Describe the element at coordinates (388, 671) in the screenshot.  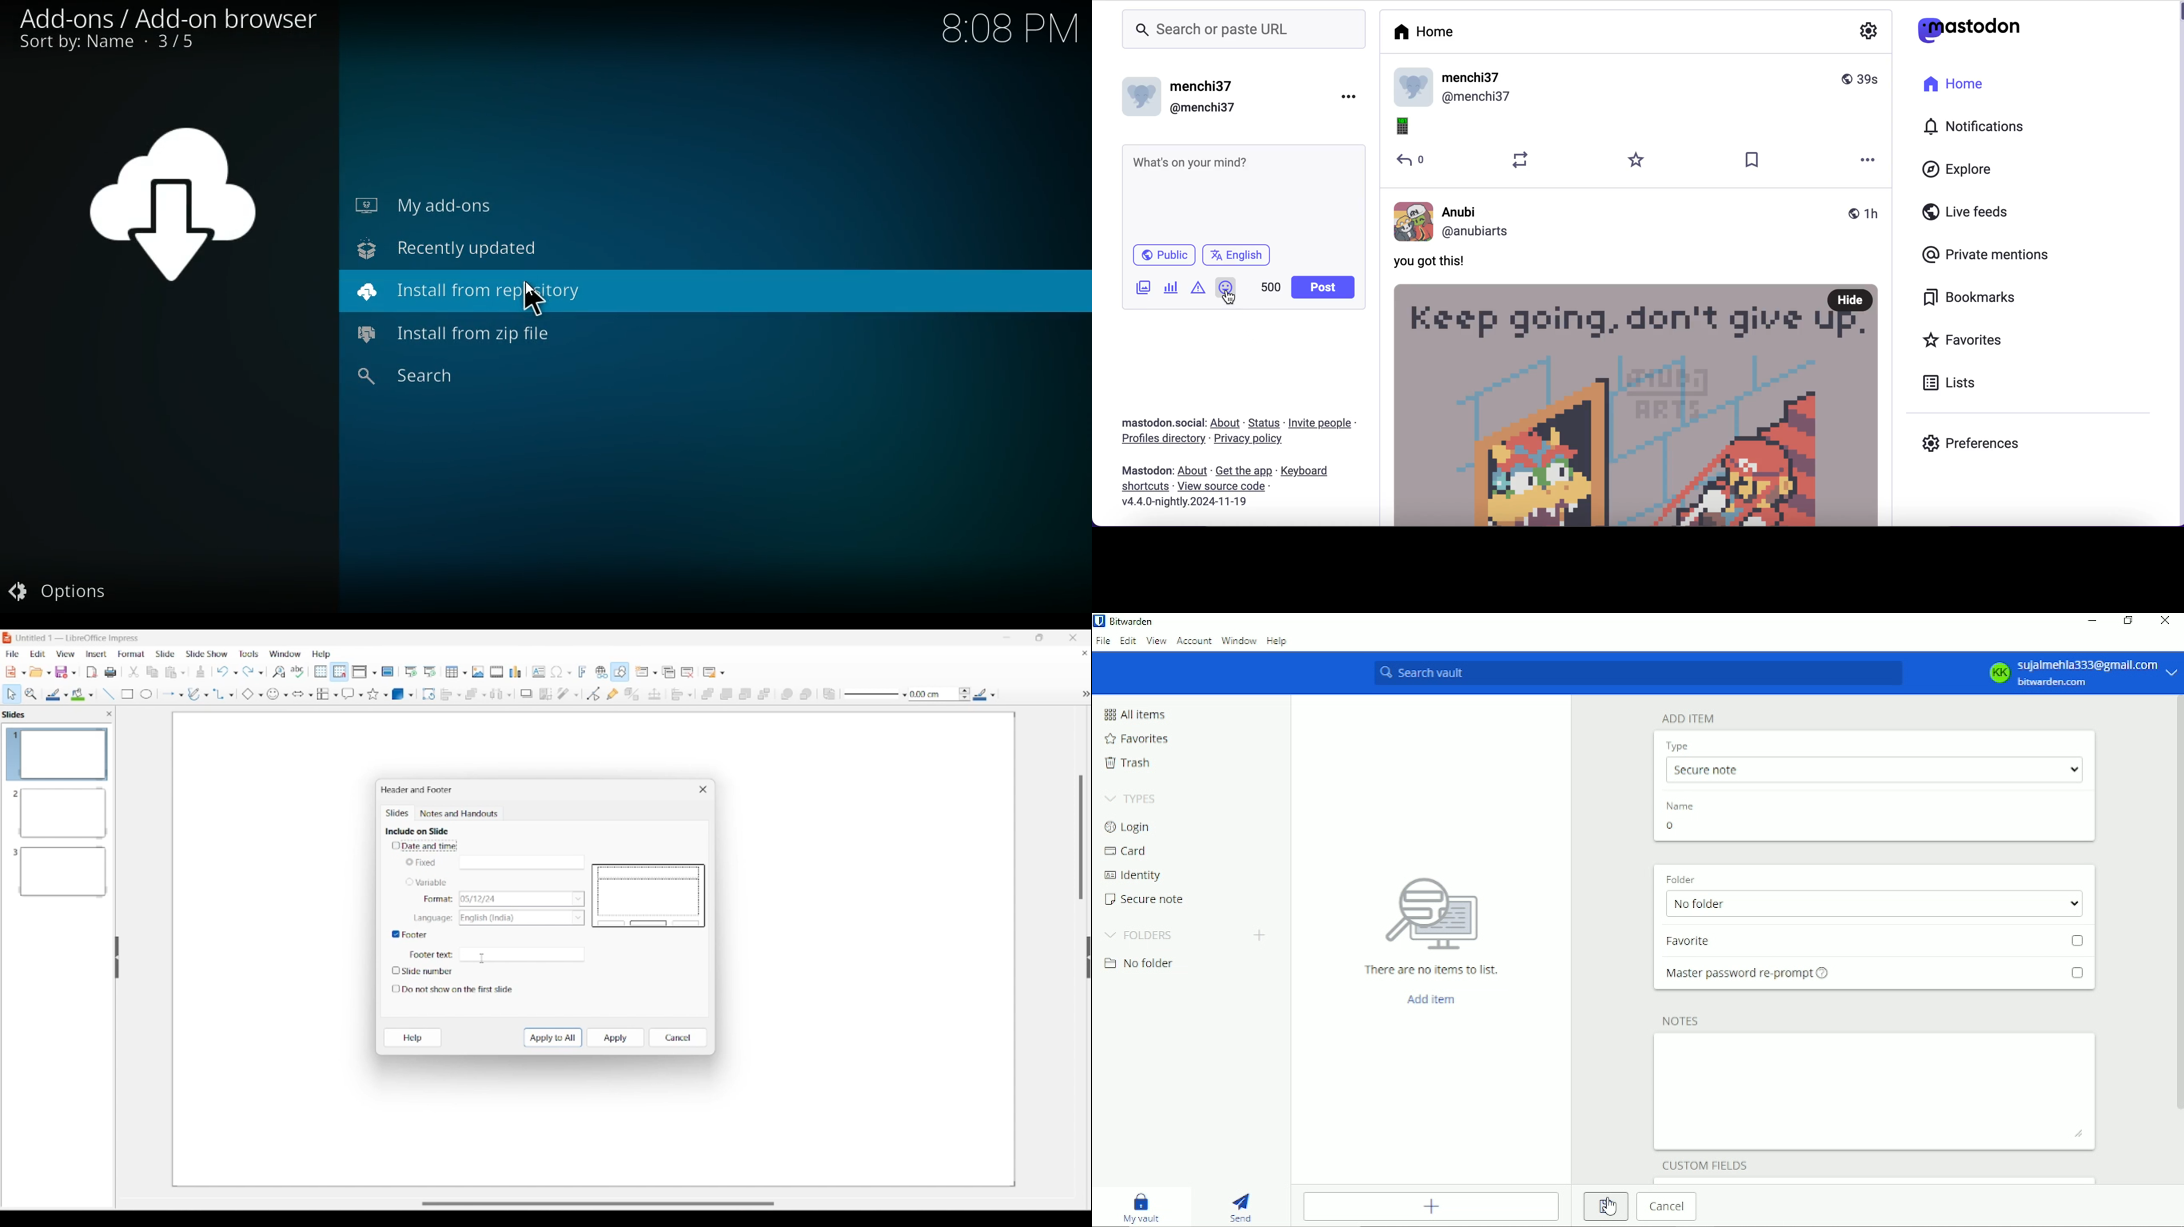
I see `Master slide` at that location.